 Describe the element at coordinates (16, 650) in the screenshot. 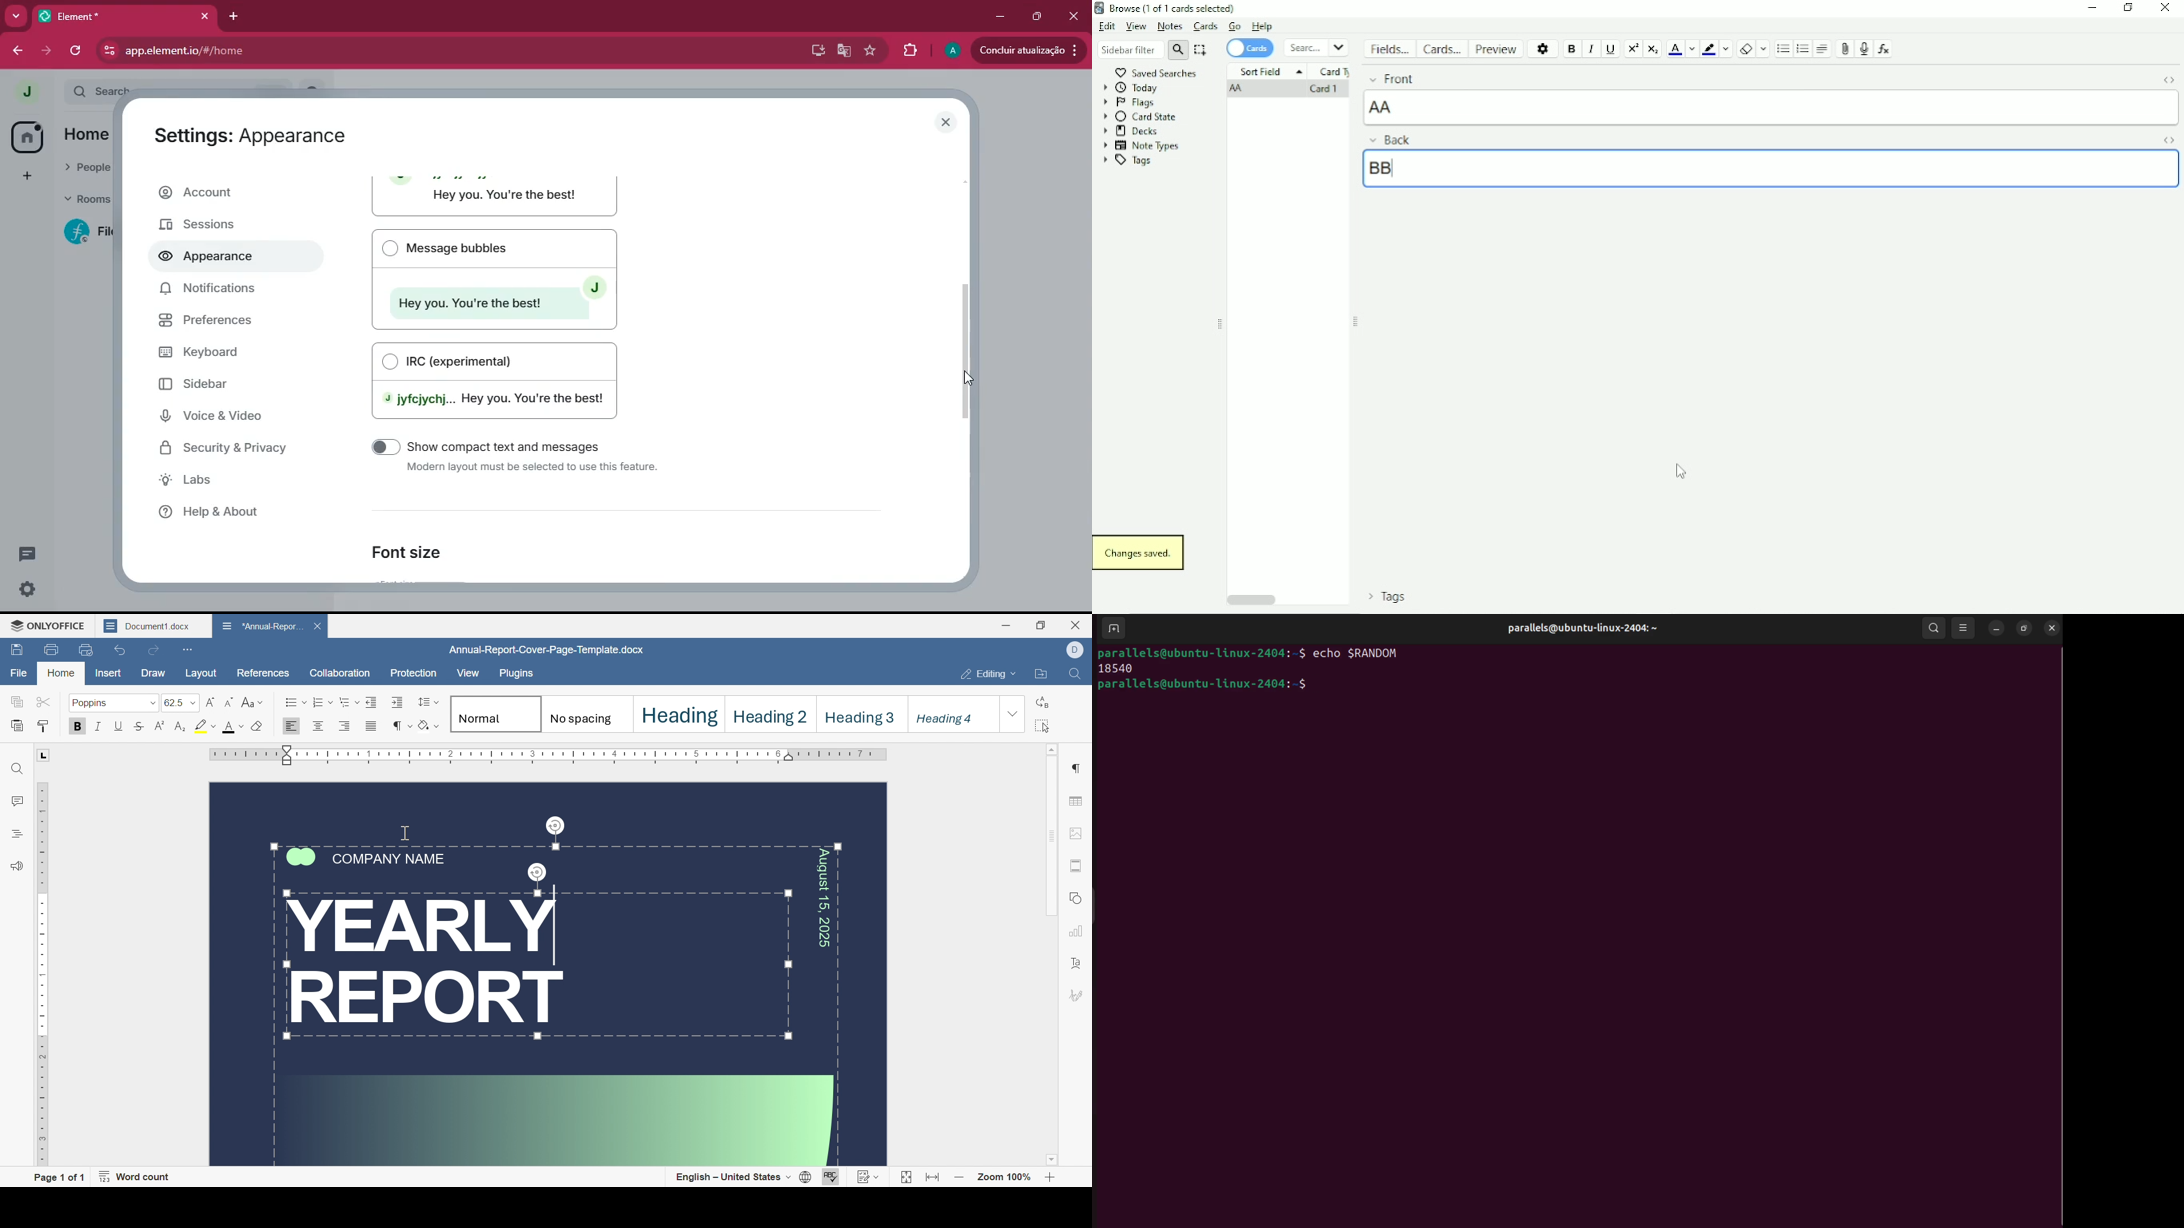

I see `save` at that location.